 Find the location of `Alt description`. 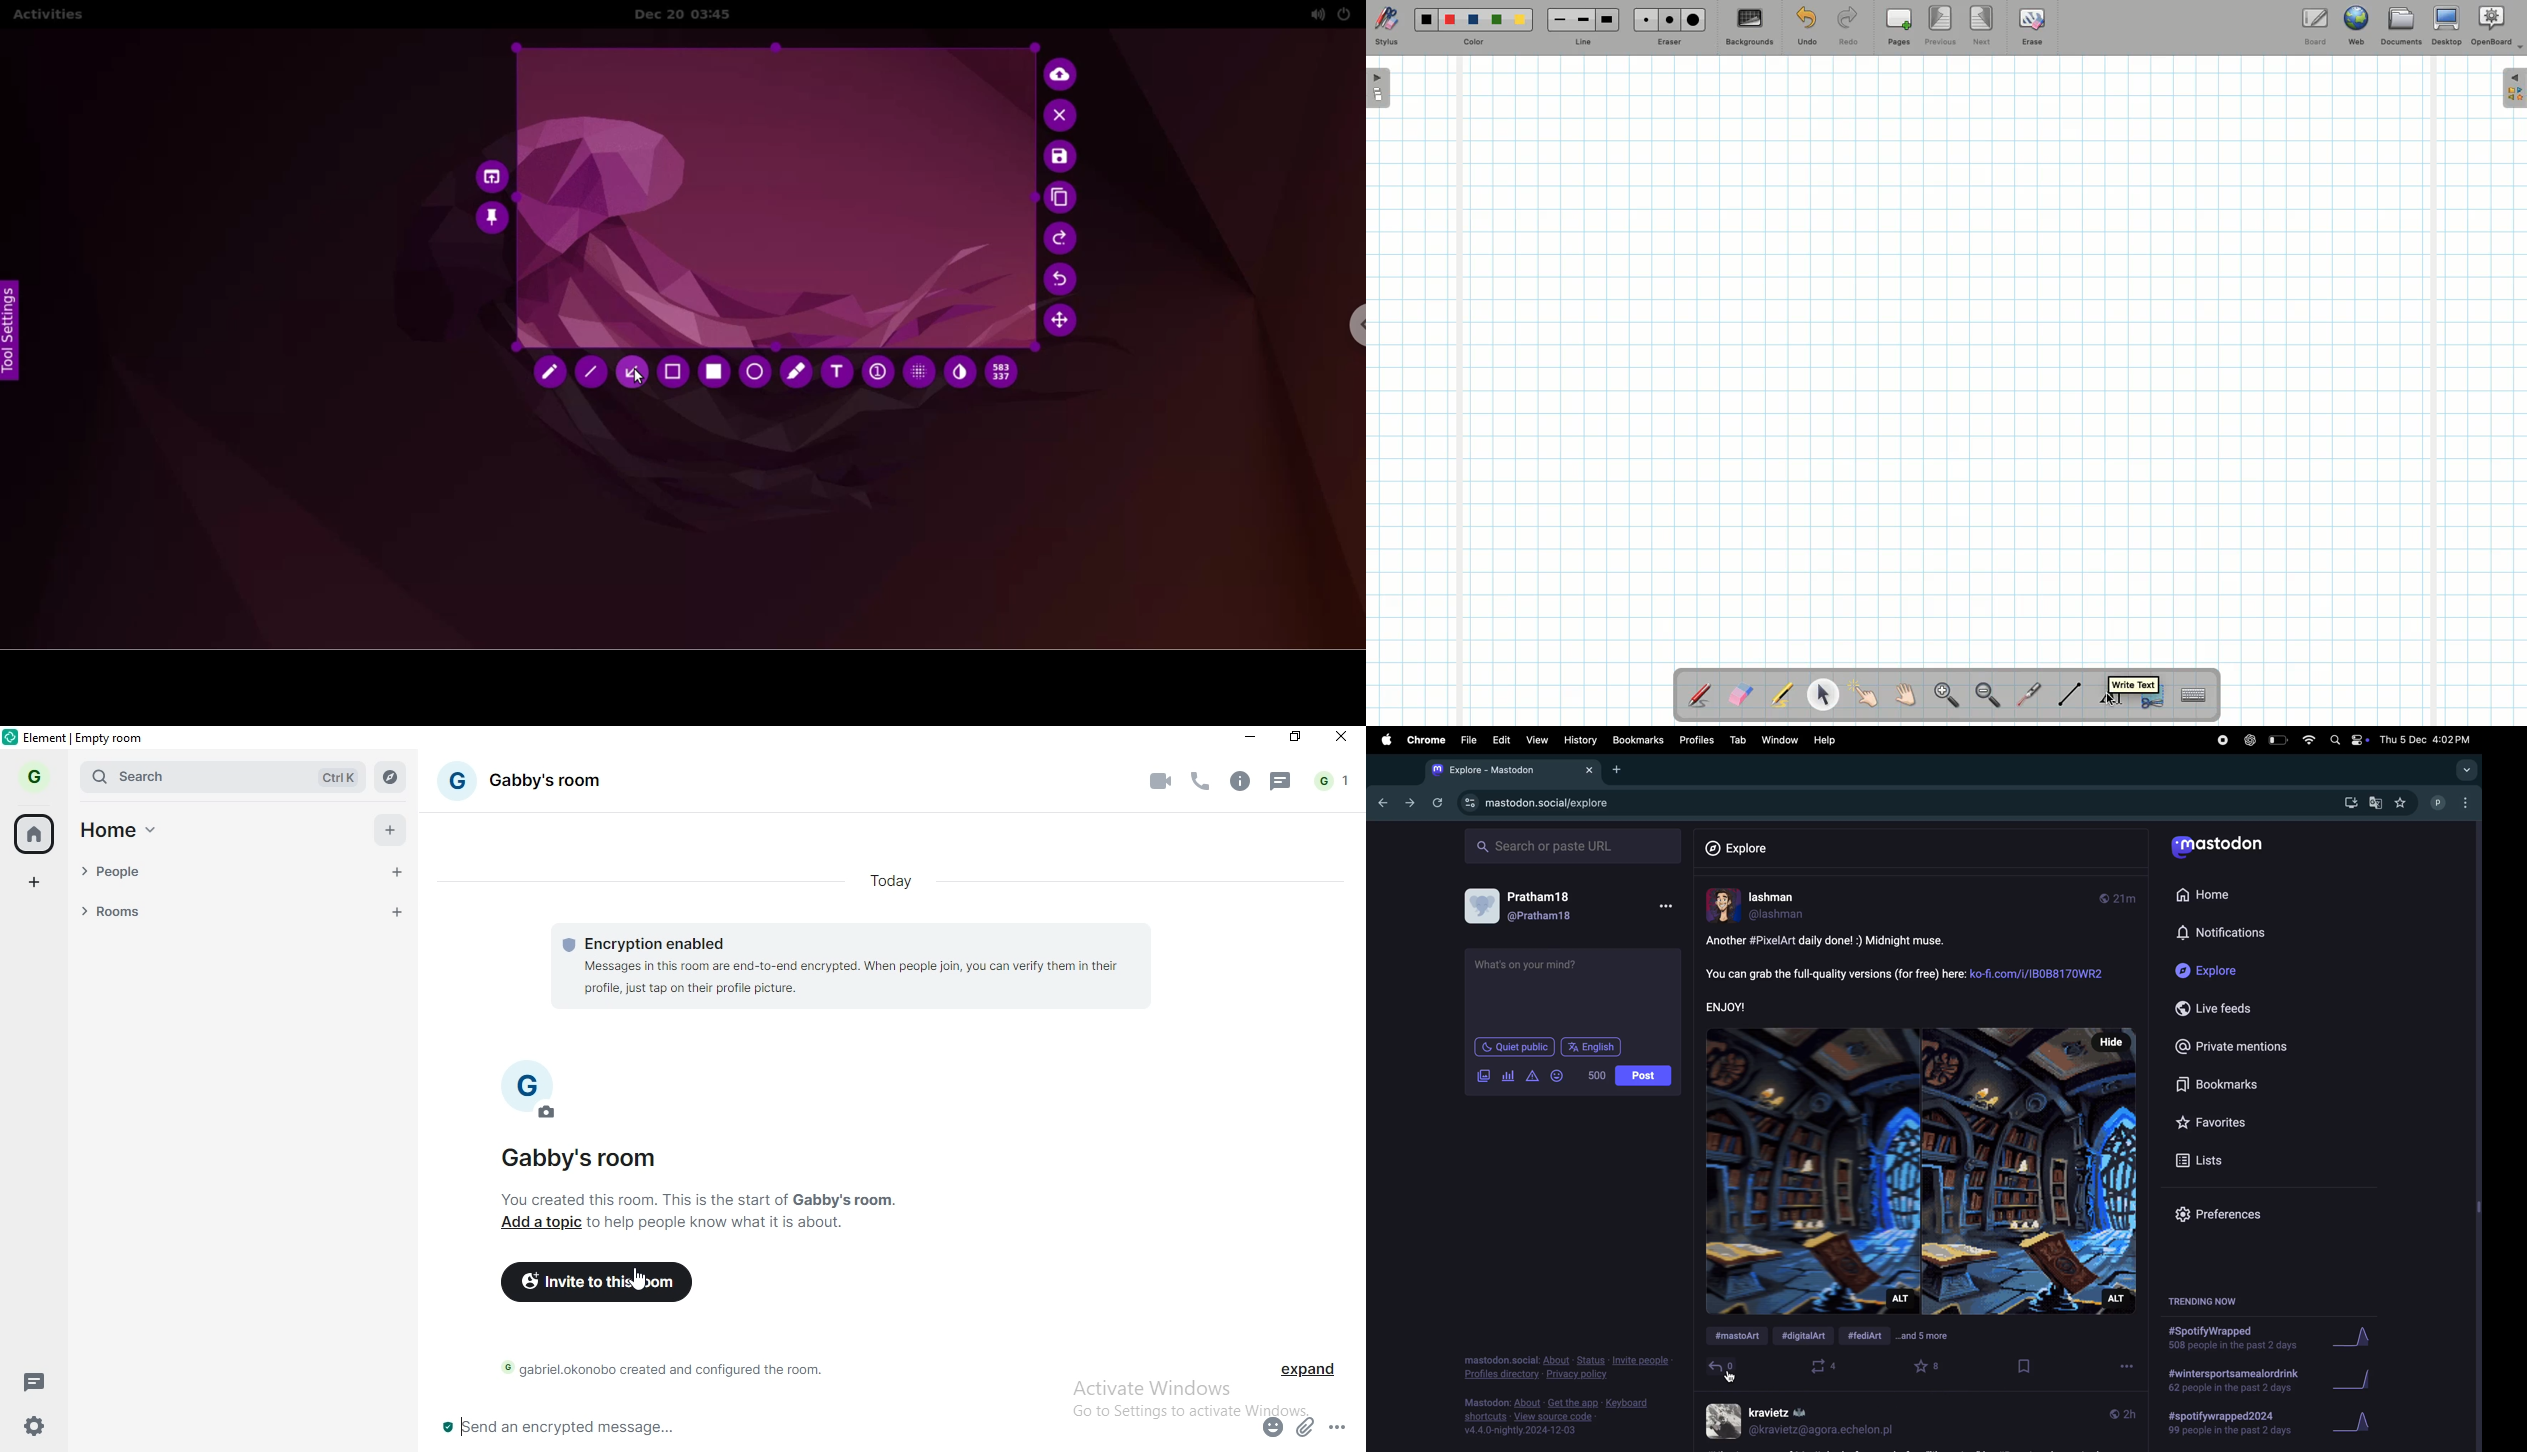

Alt description is located at coordinates (2116, 1297).